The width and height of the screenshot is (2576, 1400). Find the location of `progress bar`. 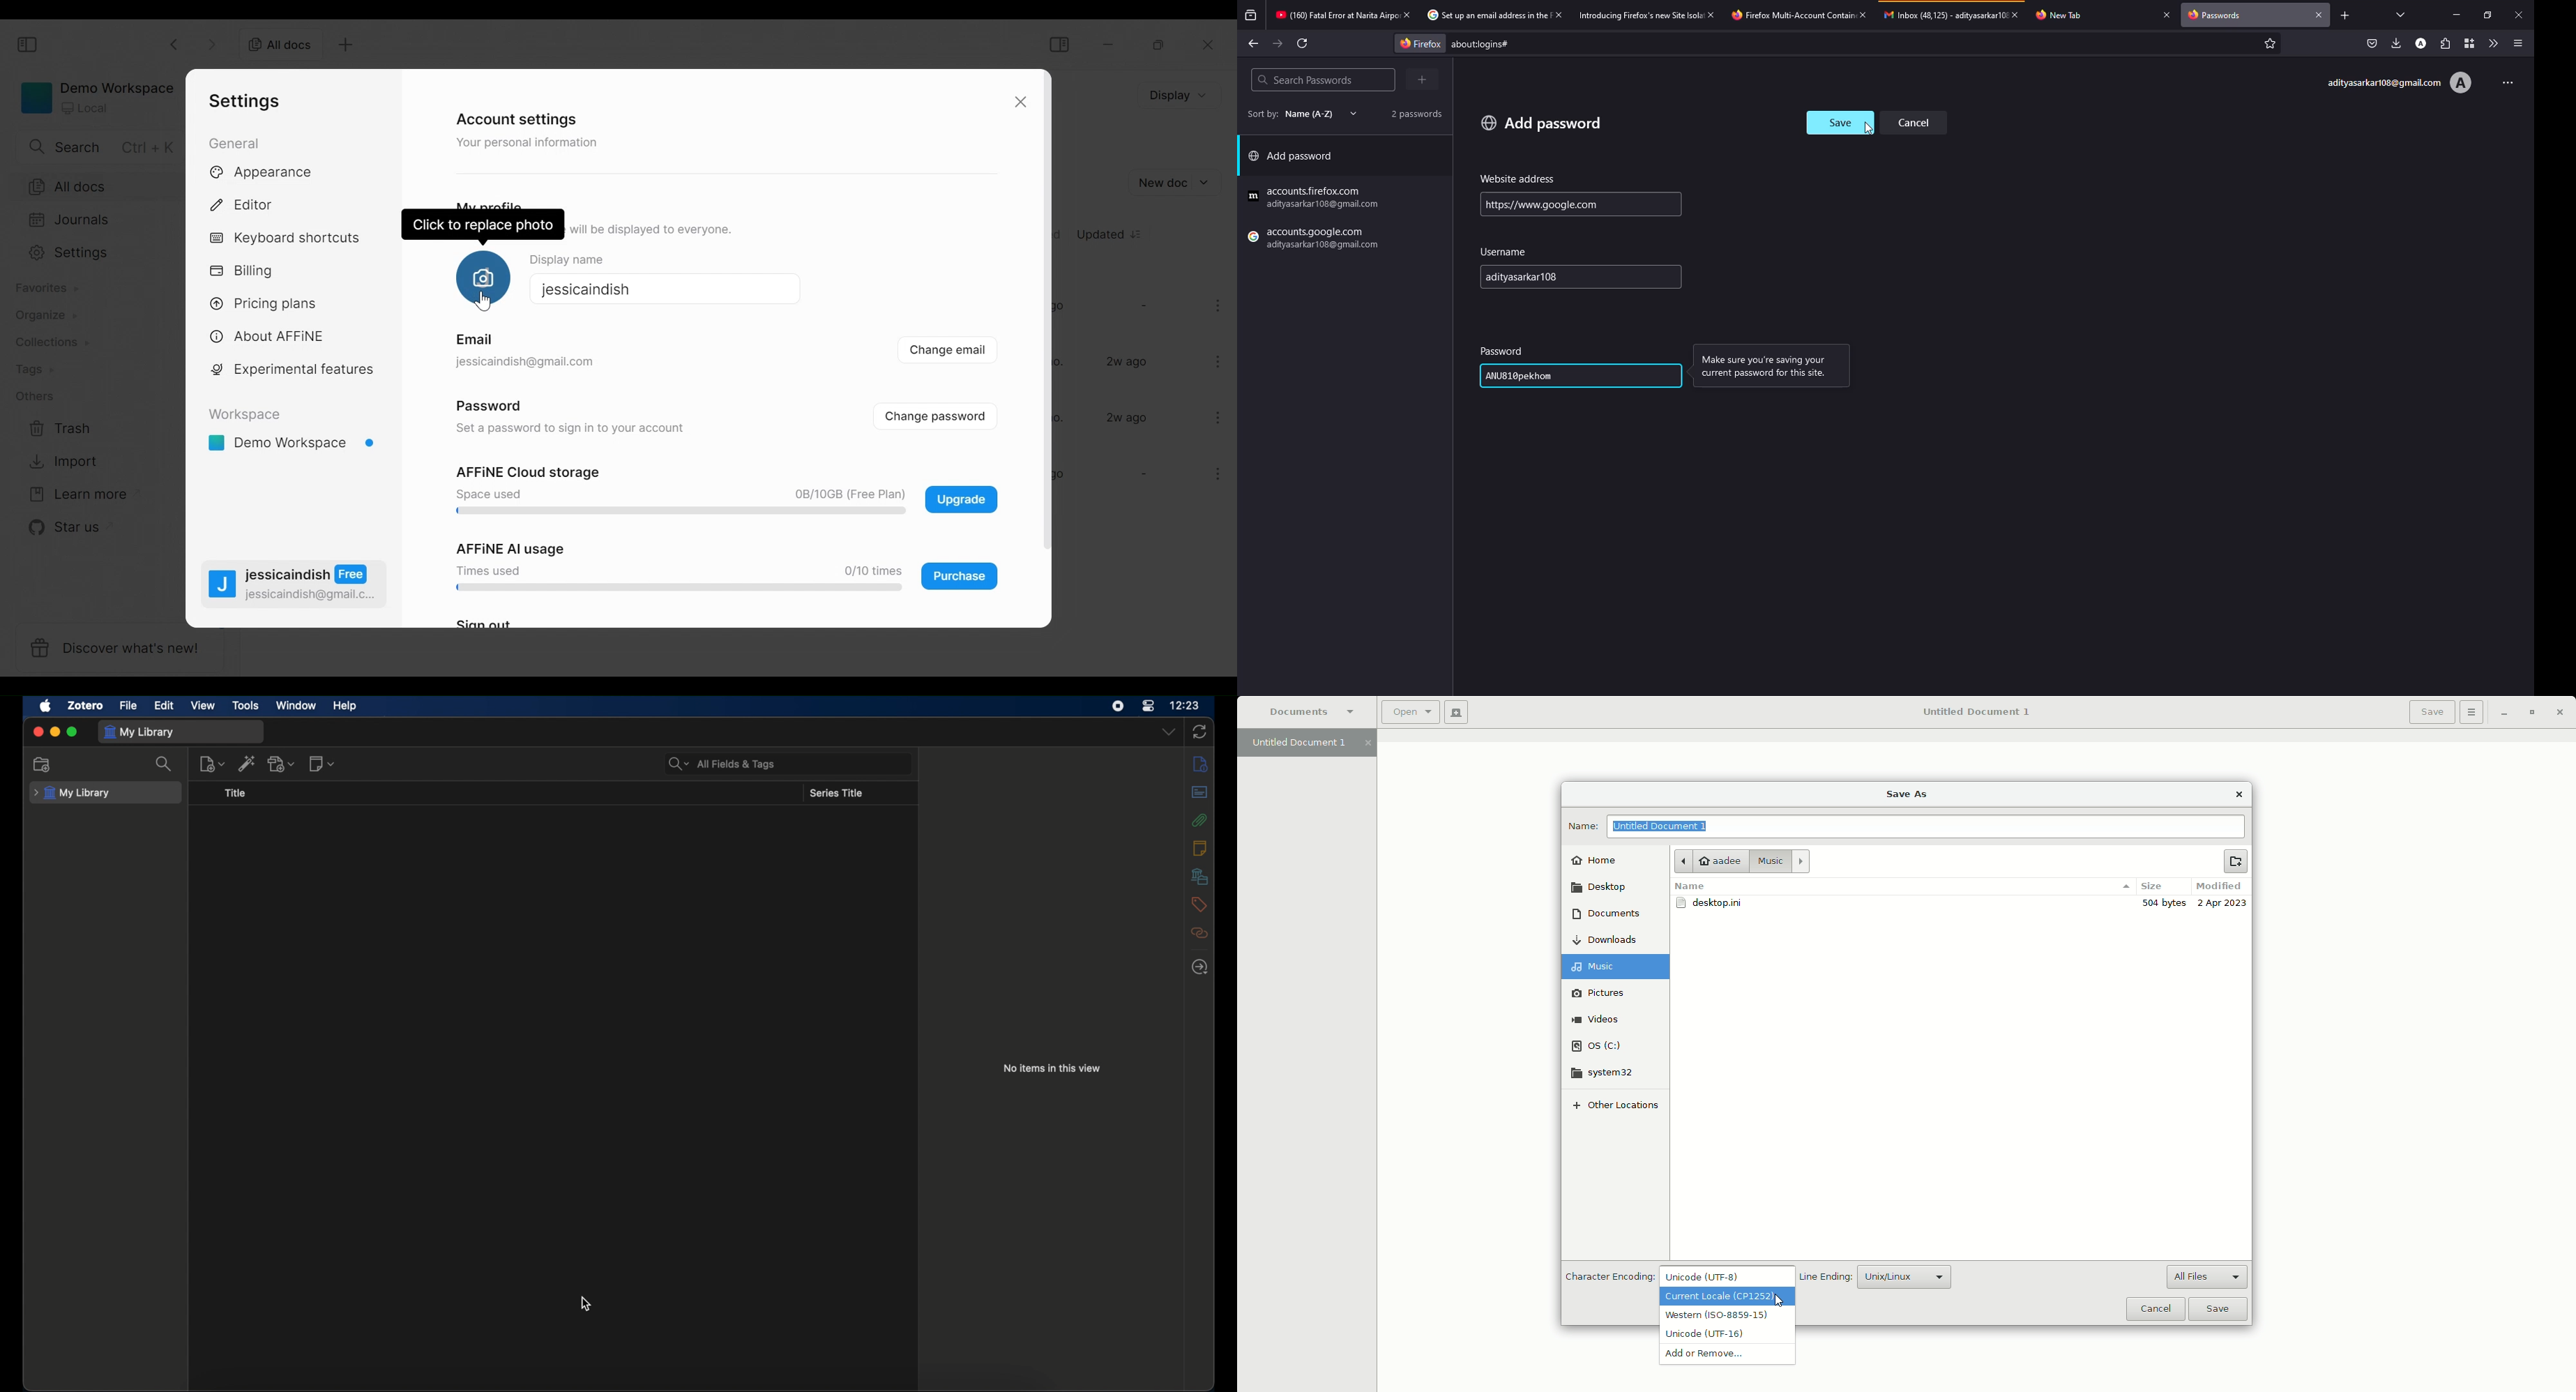

progress bar is located at coordinates (675, 588).